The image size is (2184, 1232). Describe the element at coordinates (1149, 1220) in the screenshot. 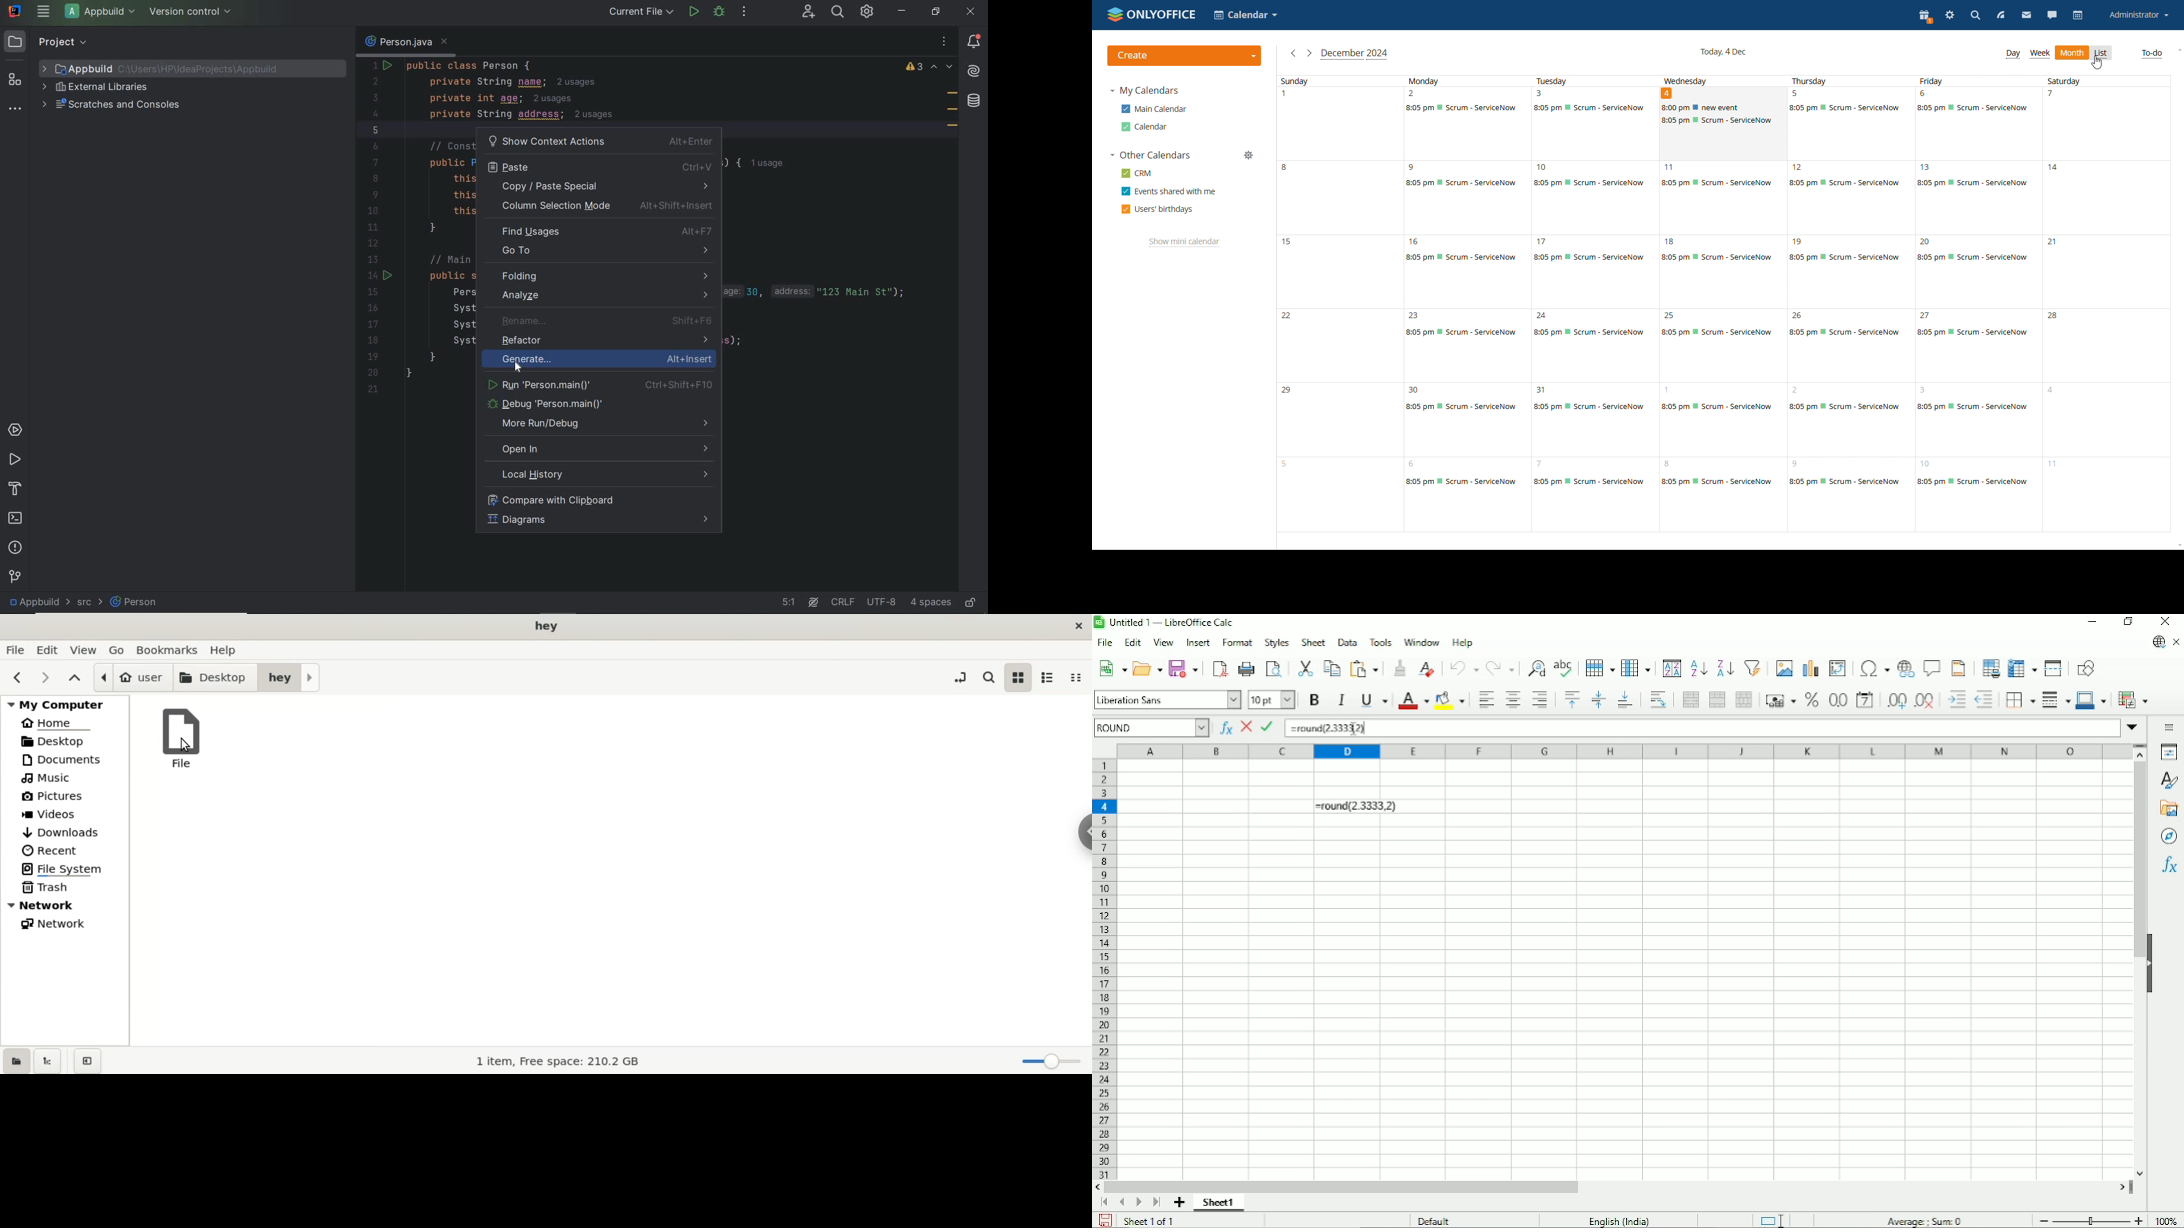

I see `Sheet 1 of 1` at that location.